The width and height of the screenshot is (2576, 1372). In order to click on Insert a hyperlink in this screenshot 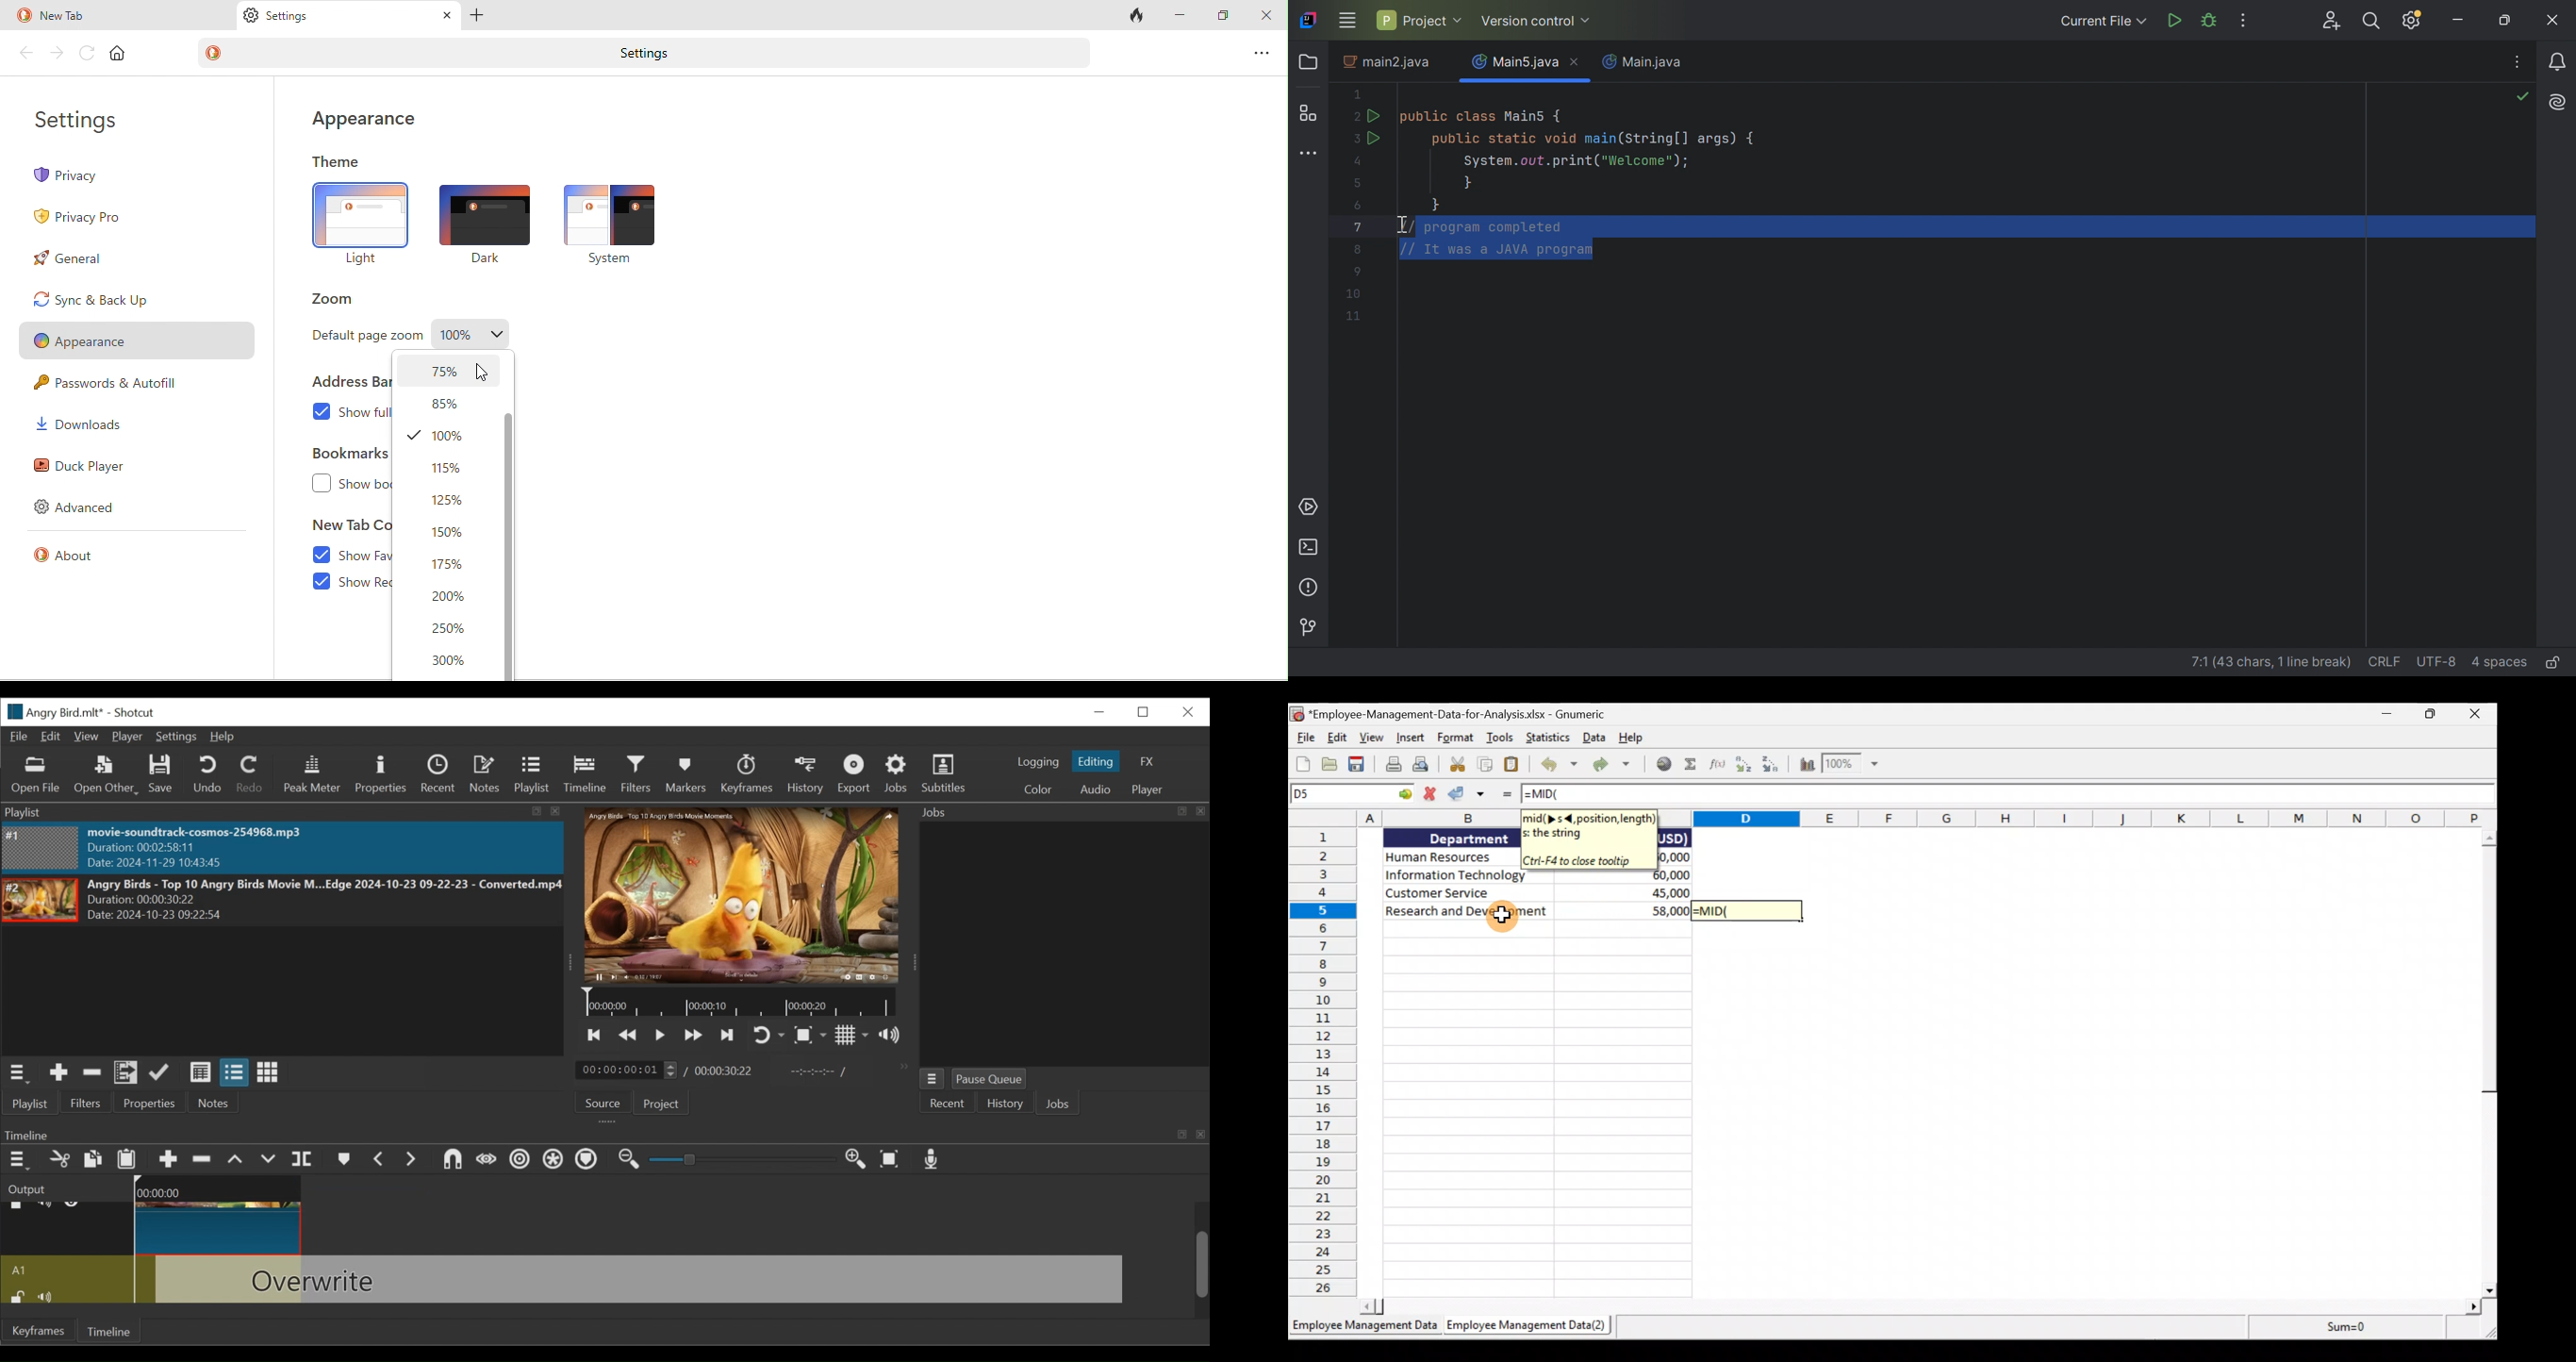, I will do `click(1664, 767)`.